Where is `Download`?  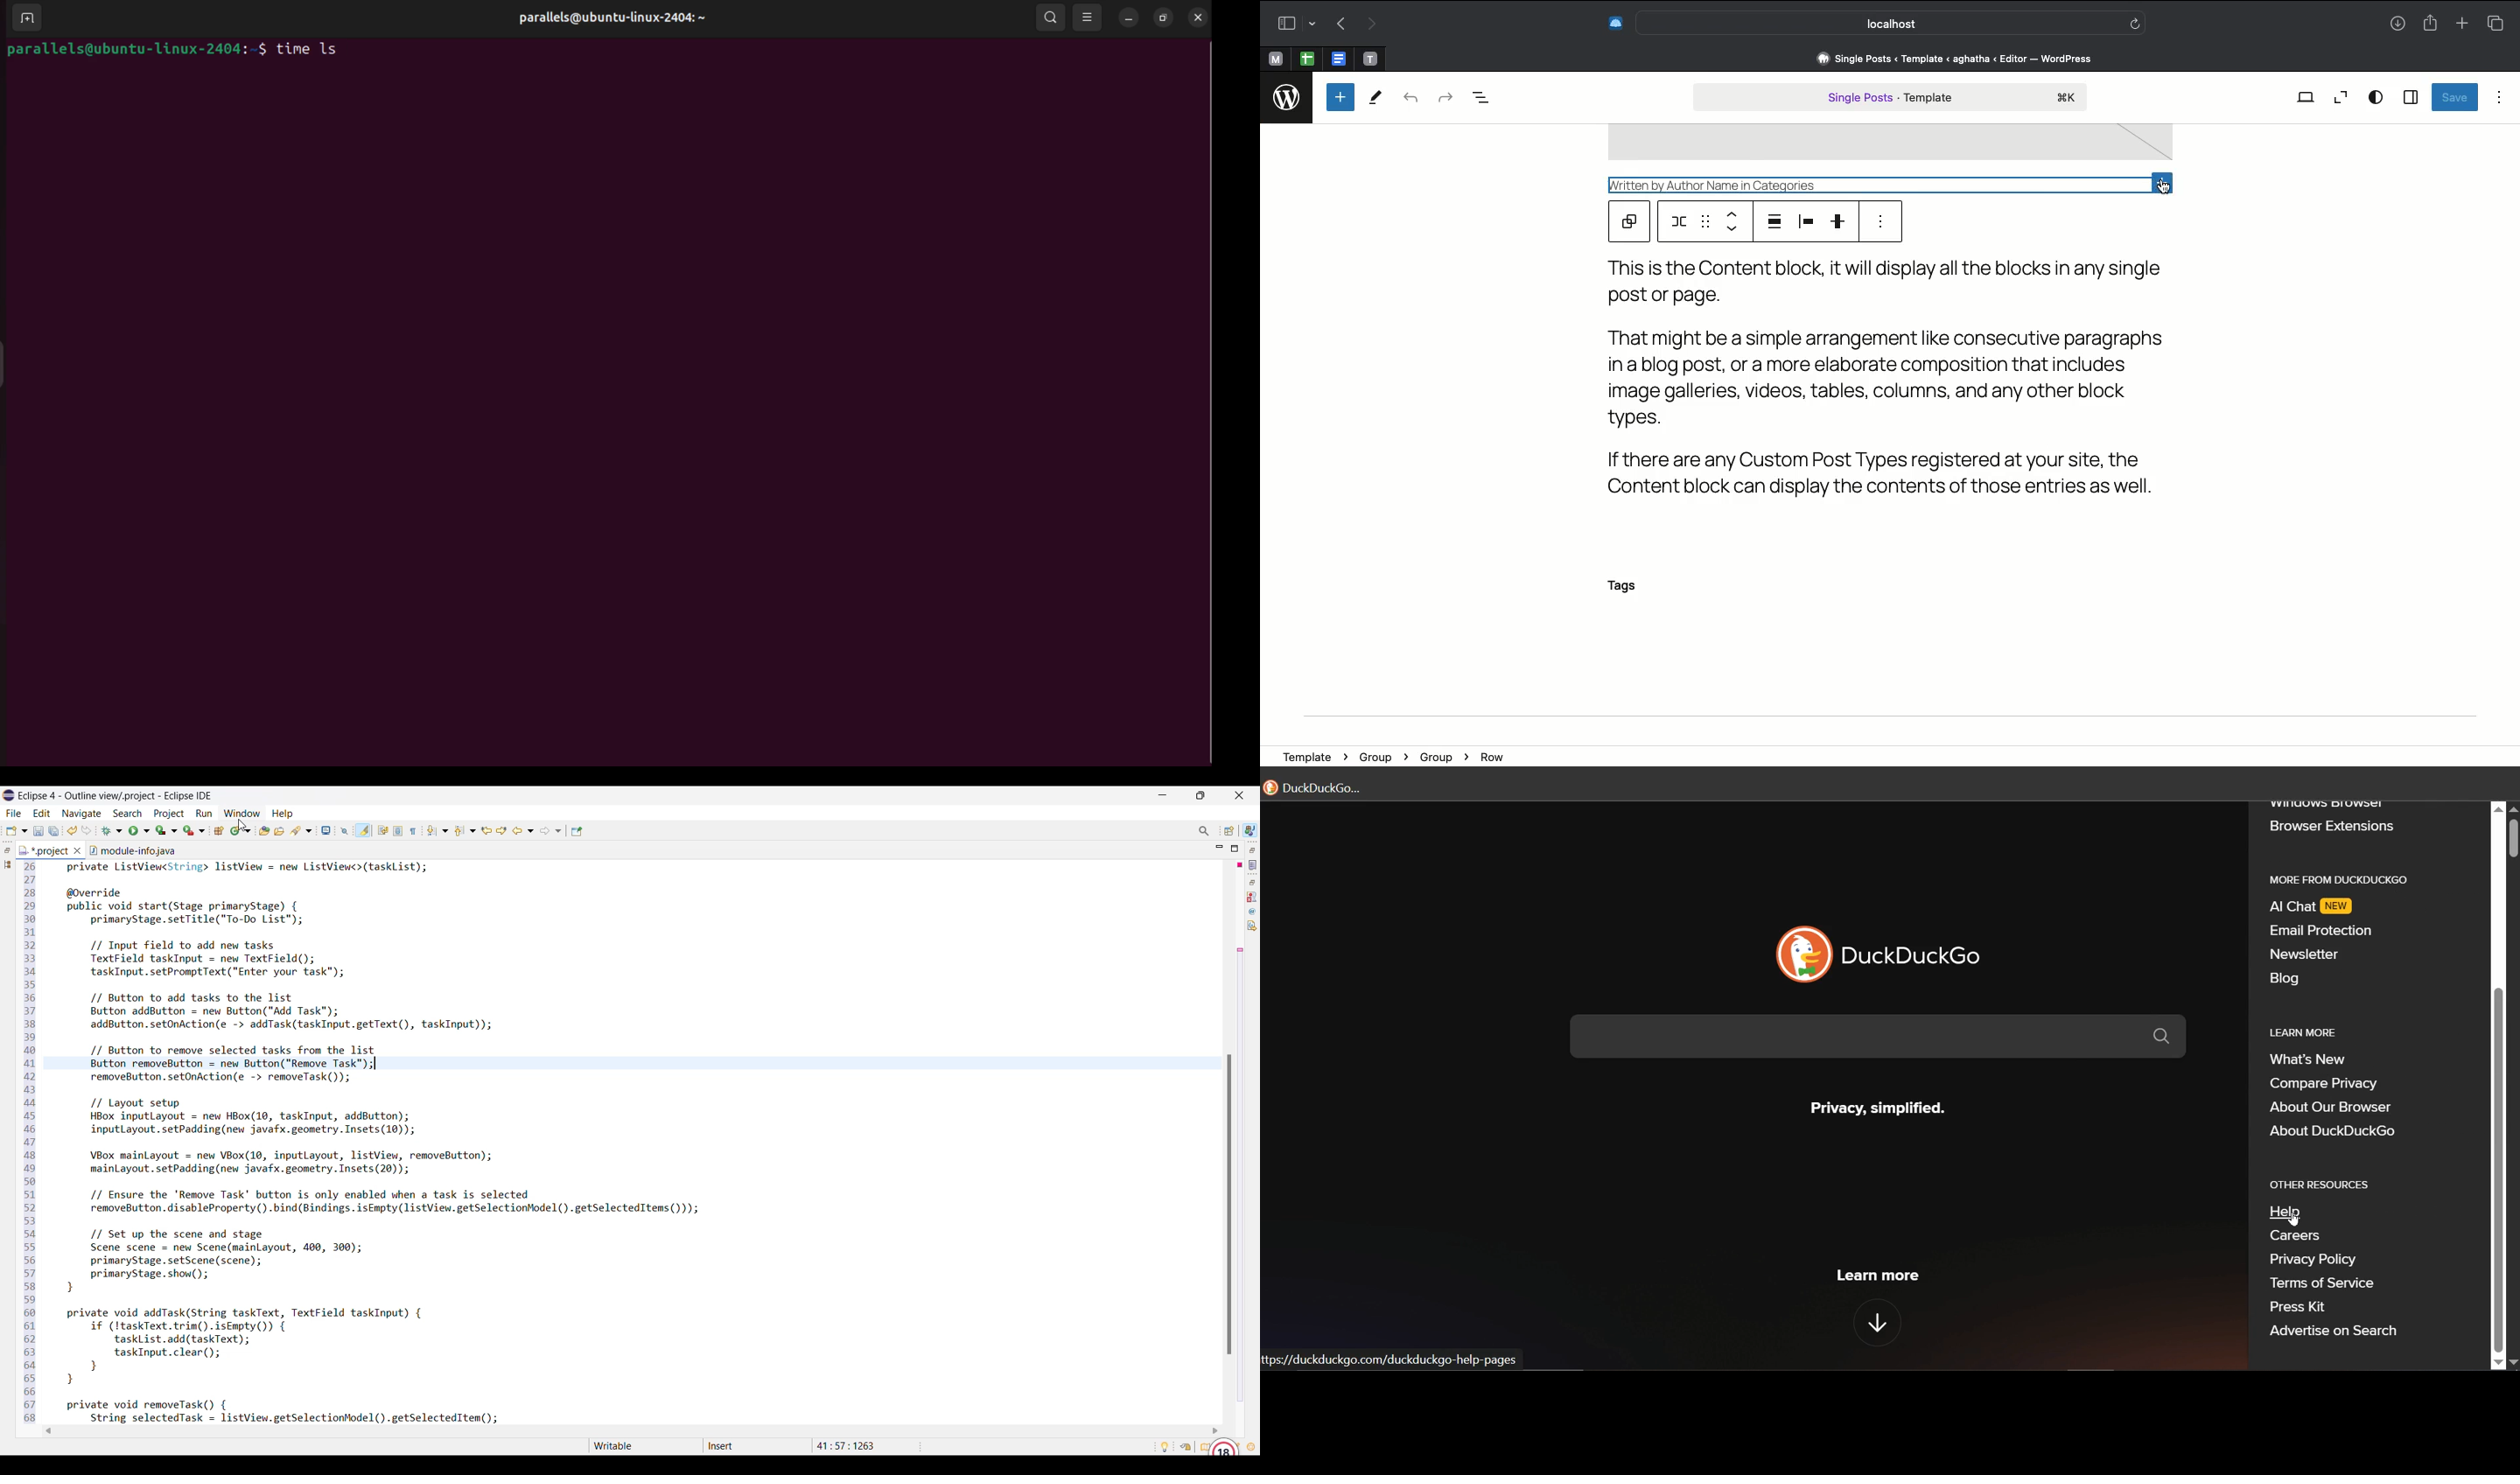 Download is located at coordinates (2395, 24).